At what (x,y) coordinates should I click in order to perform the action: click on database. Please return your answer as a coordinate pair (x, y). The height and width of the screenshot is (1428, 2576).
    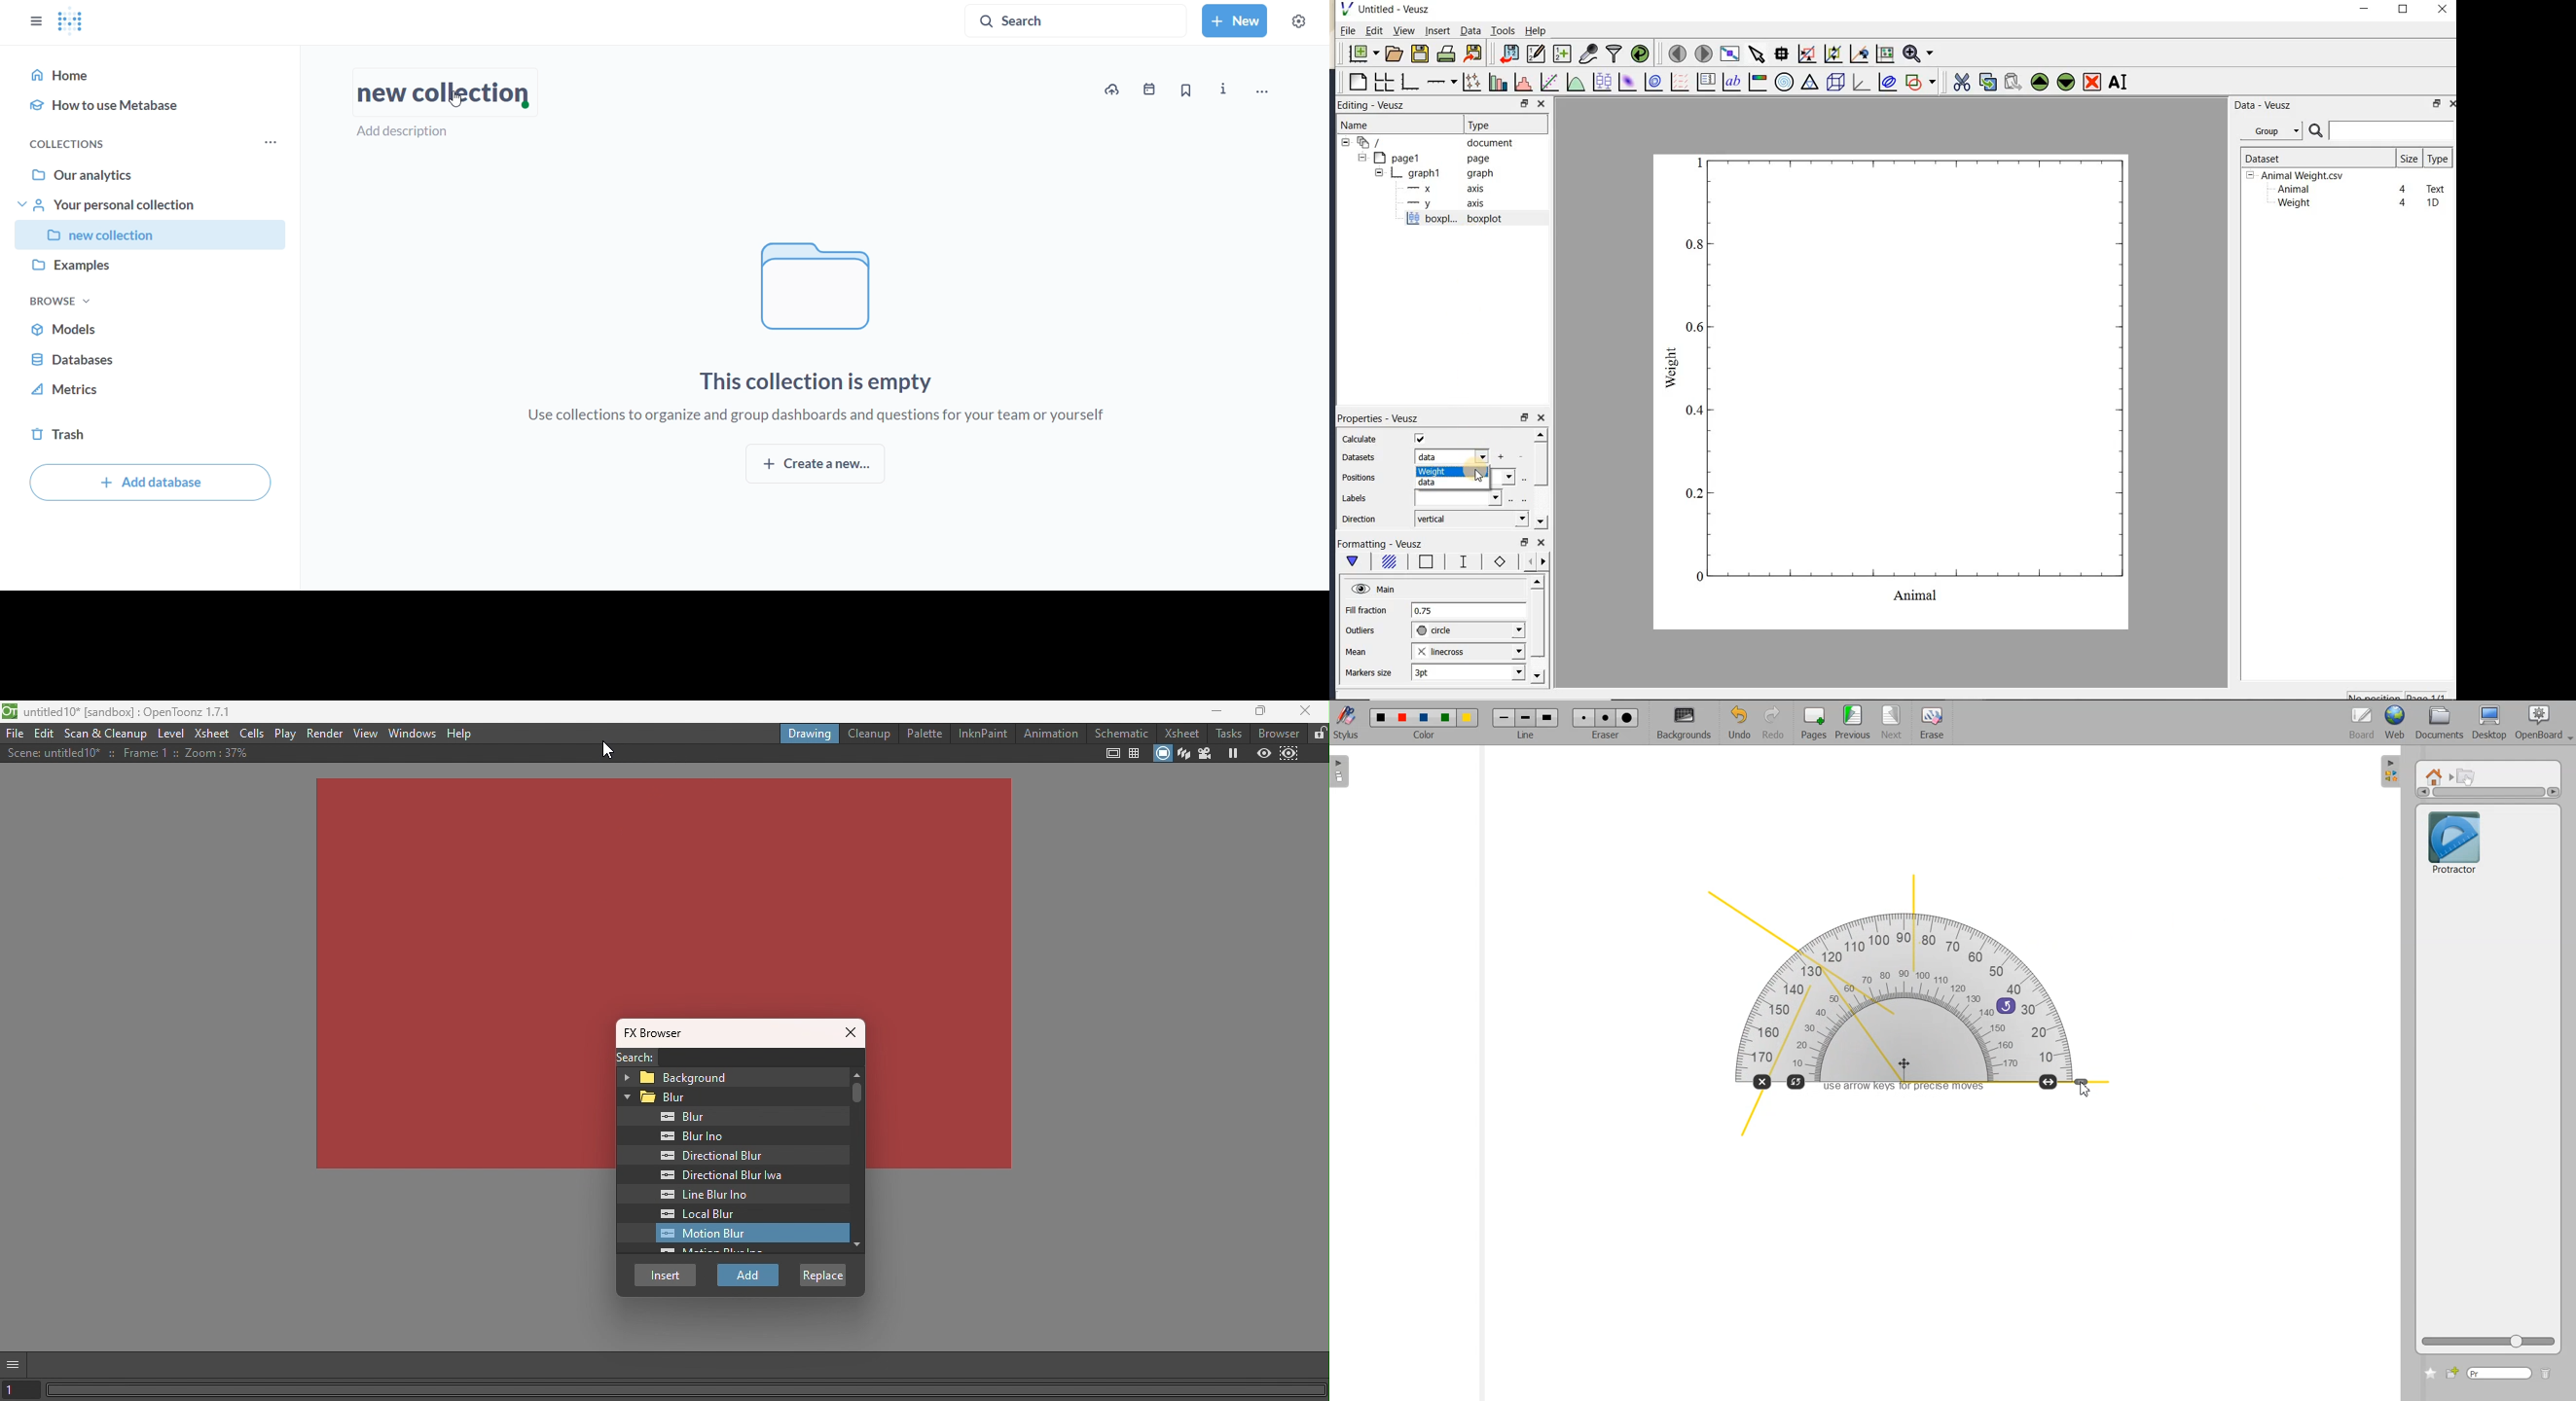
    Looking at the image, I should click on (151, 356).